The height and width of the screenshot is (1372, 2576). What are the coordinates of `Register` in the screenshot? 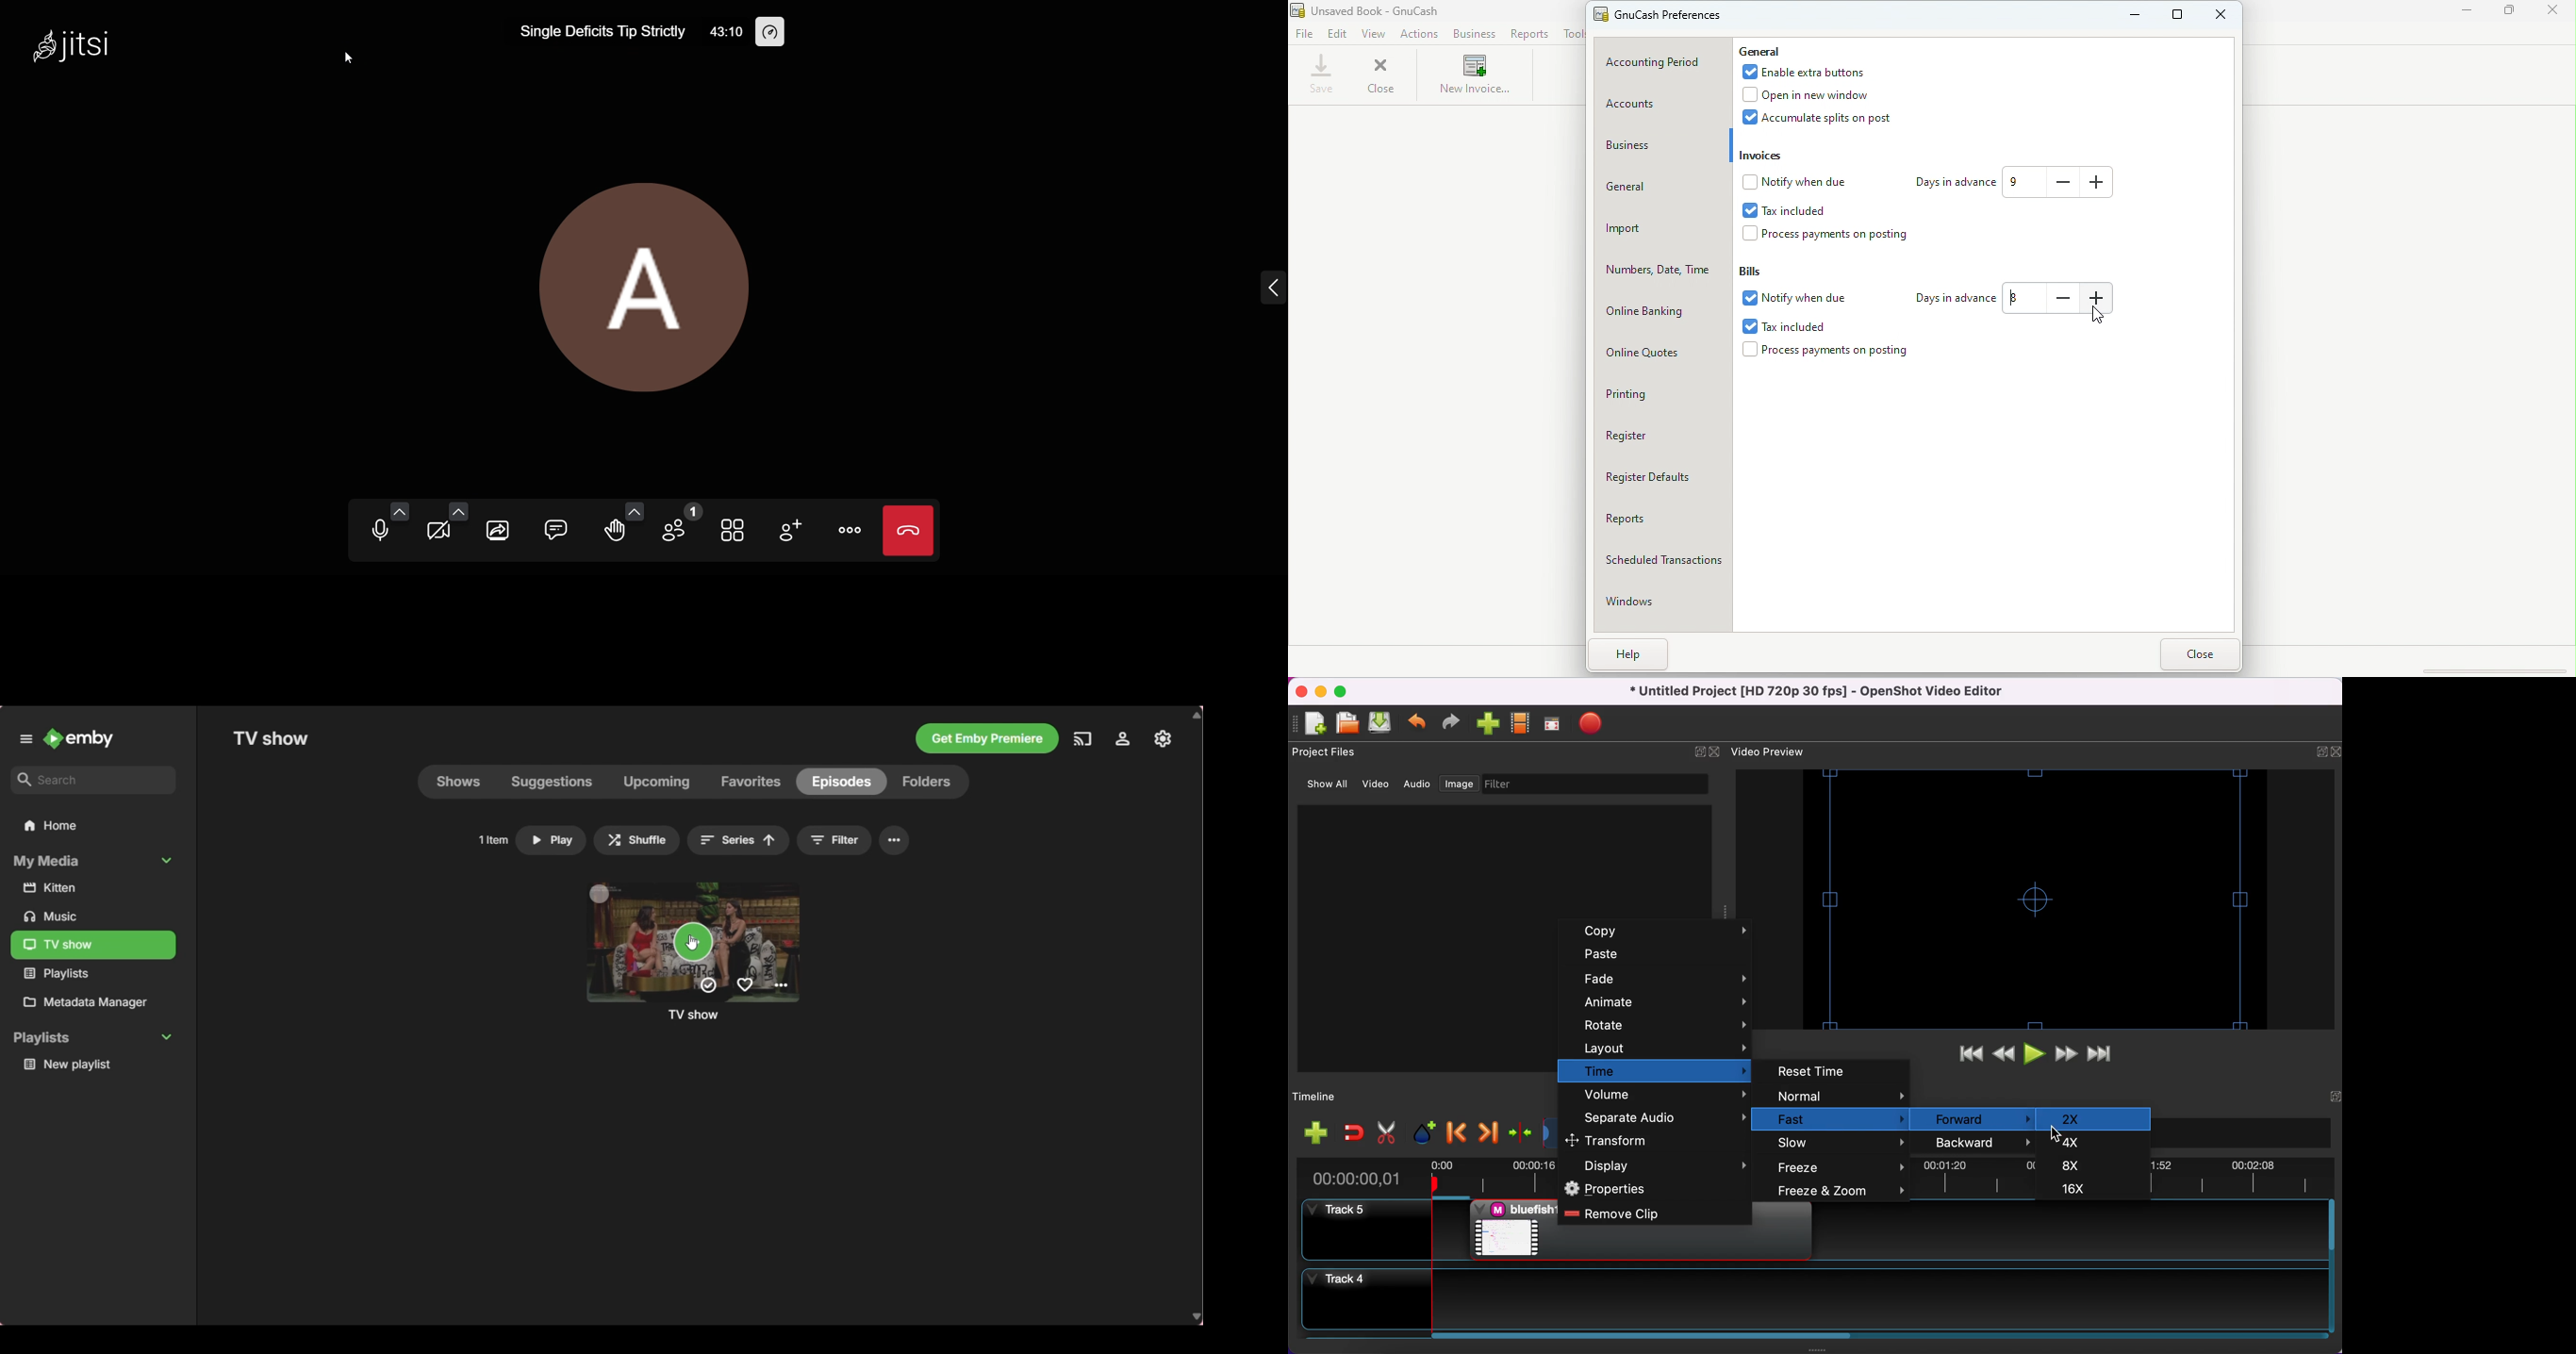 It's located at (1659, 433).